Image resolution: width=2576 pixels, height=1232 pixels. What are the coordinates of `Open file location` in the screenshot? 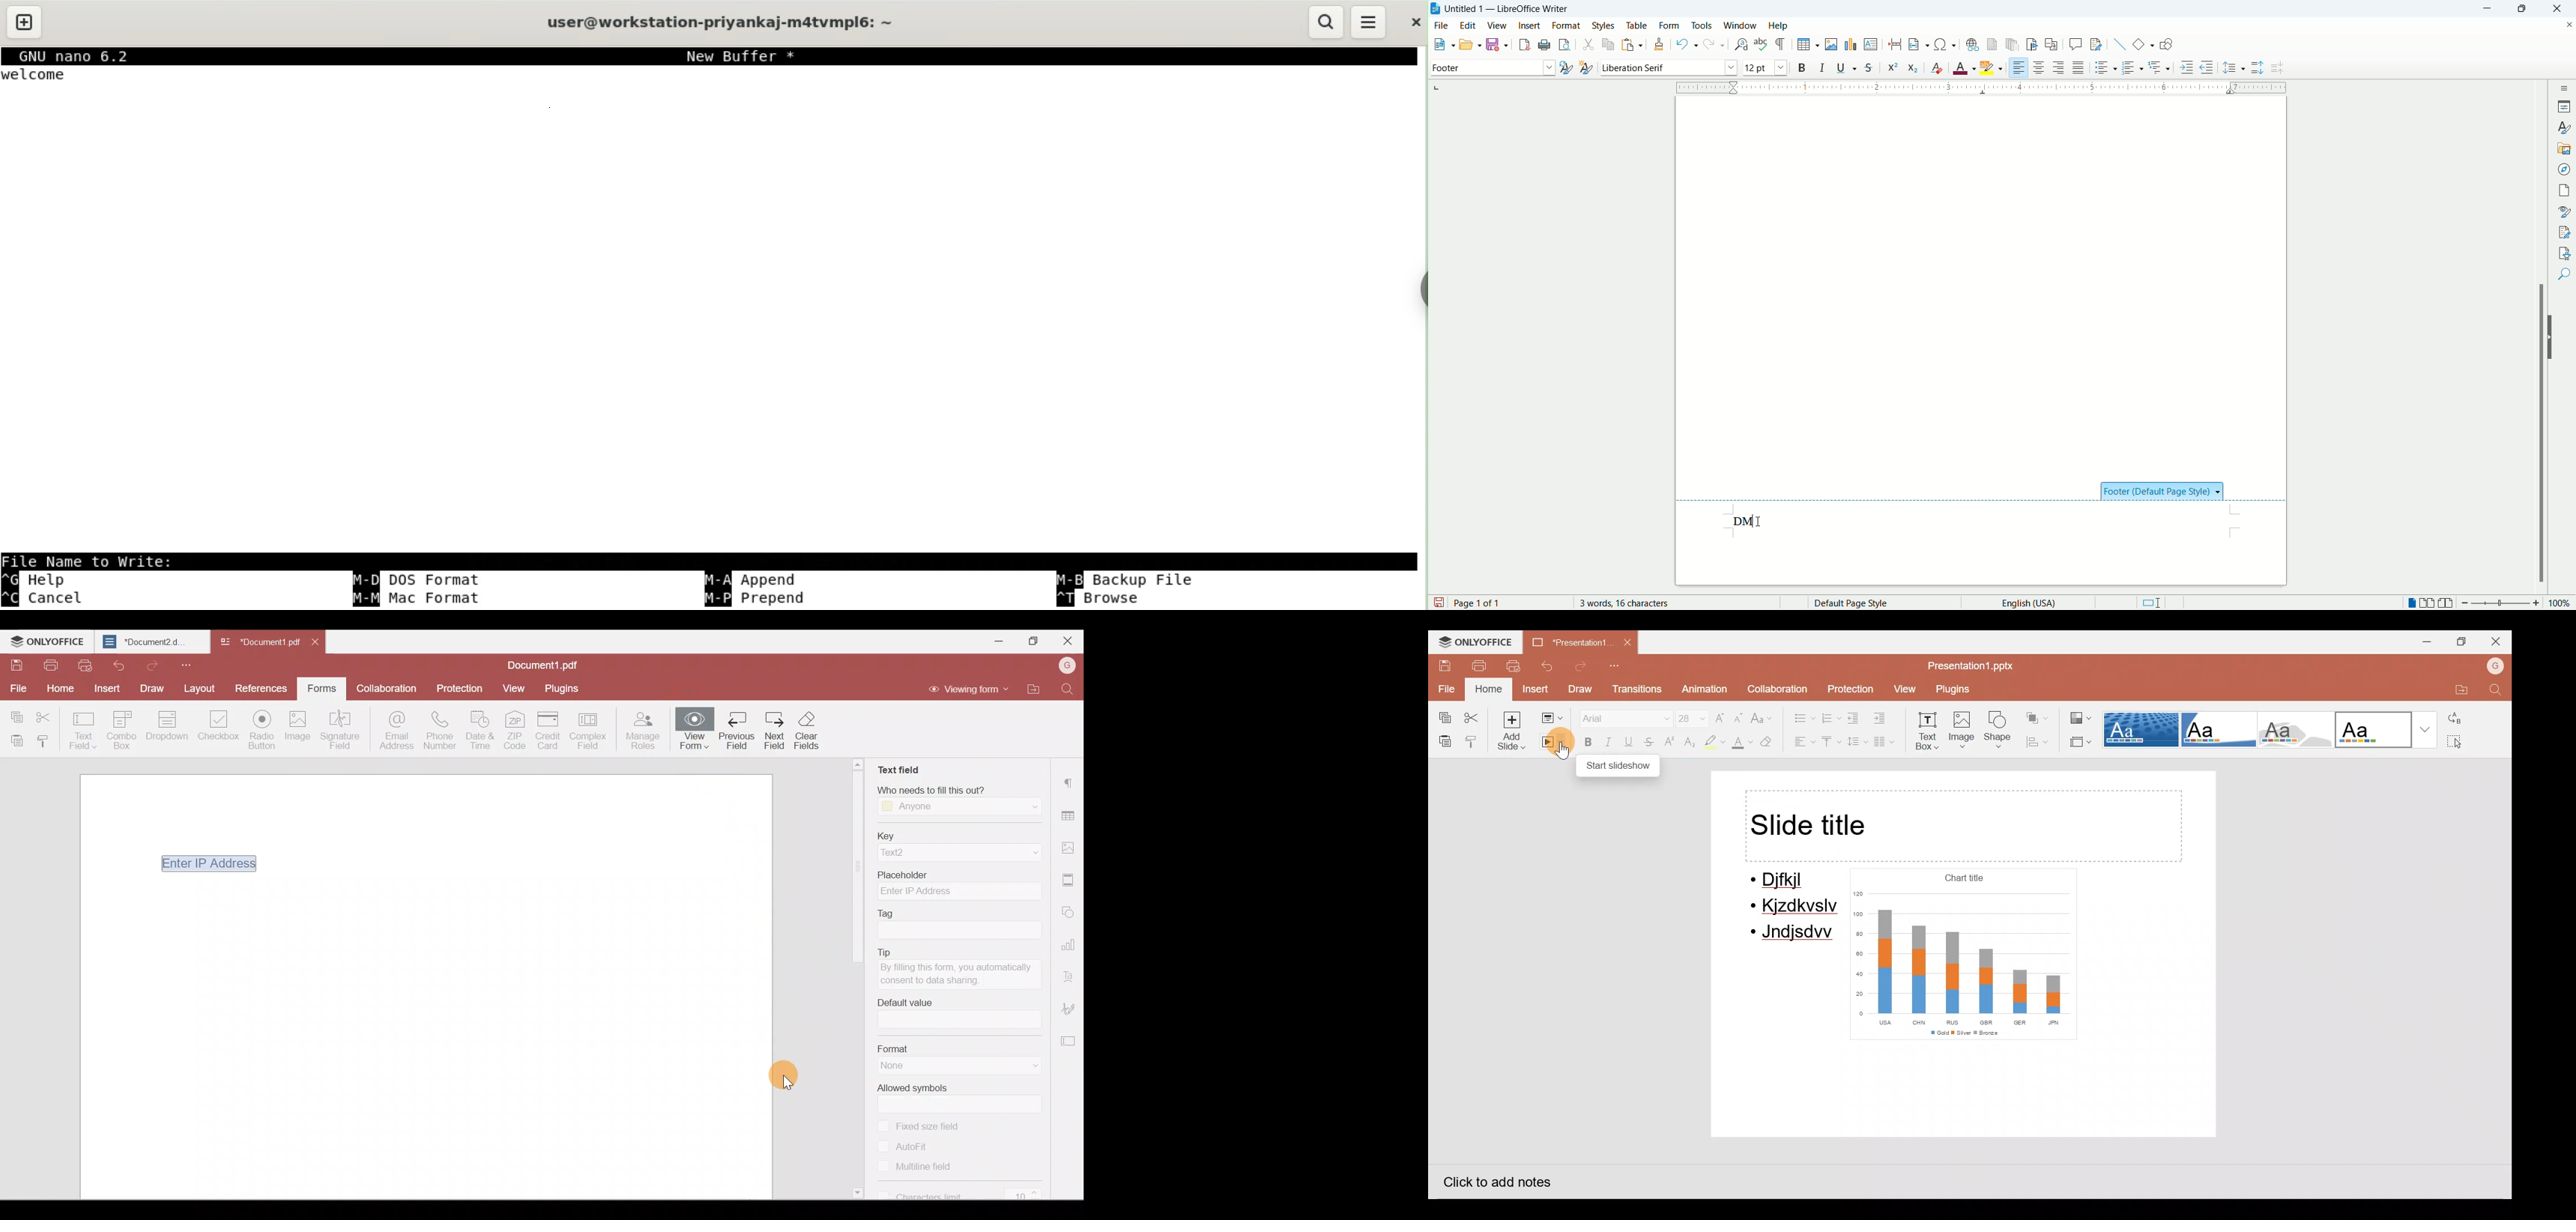 It's located at (2455, 690).